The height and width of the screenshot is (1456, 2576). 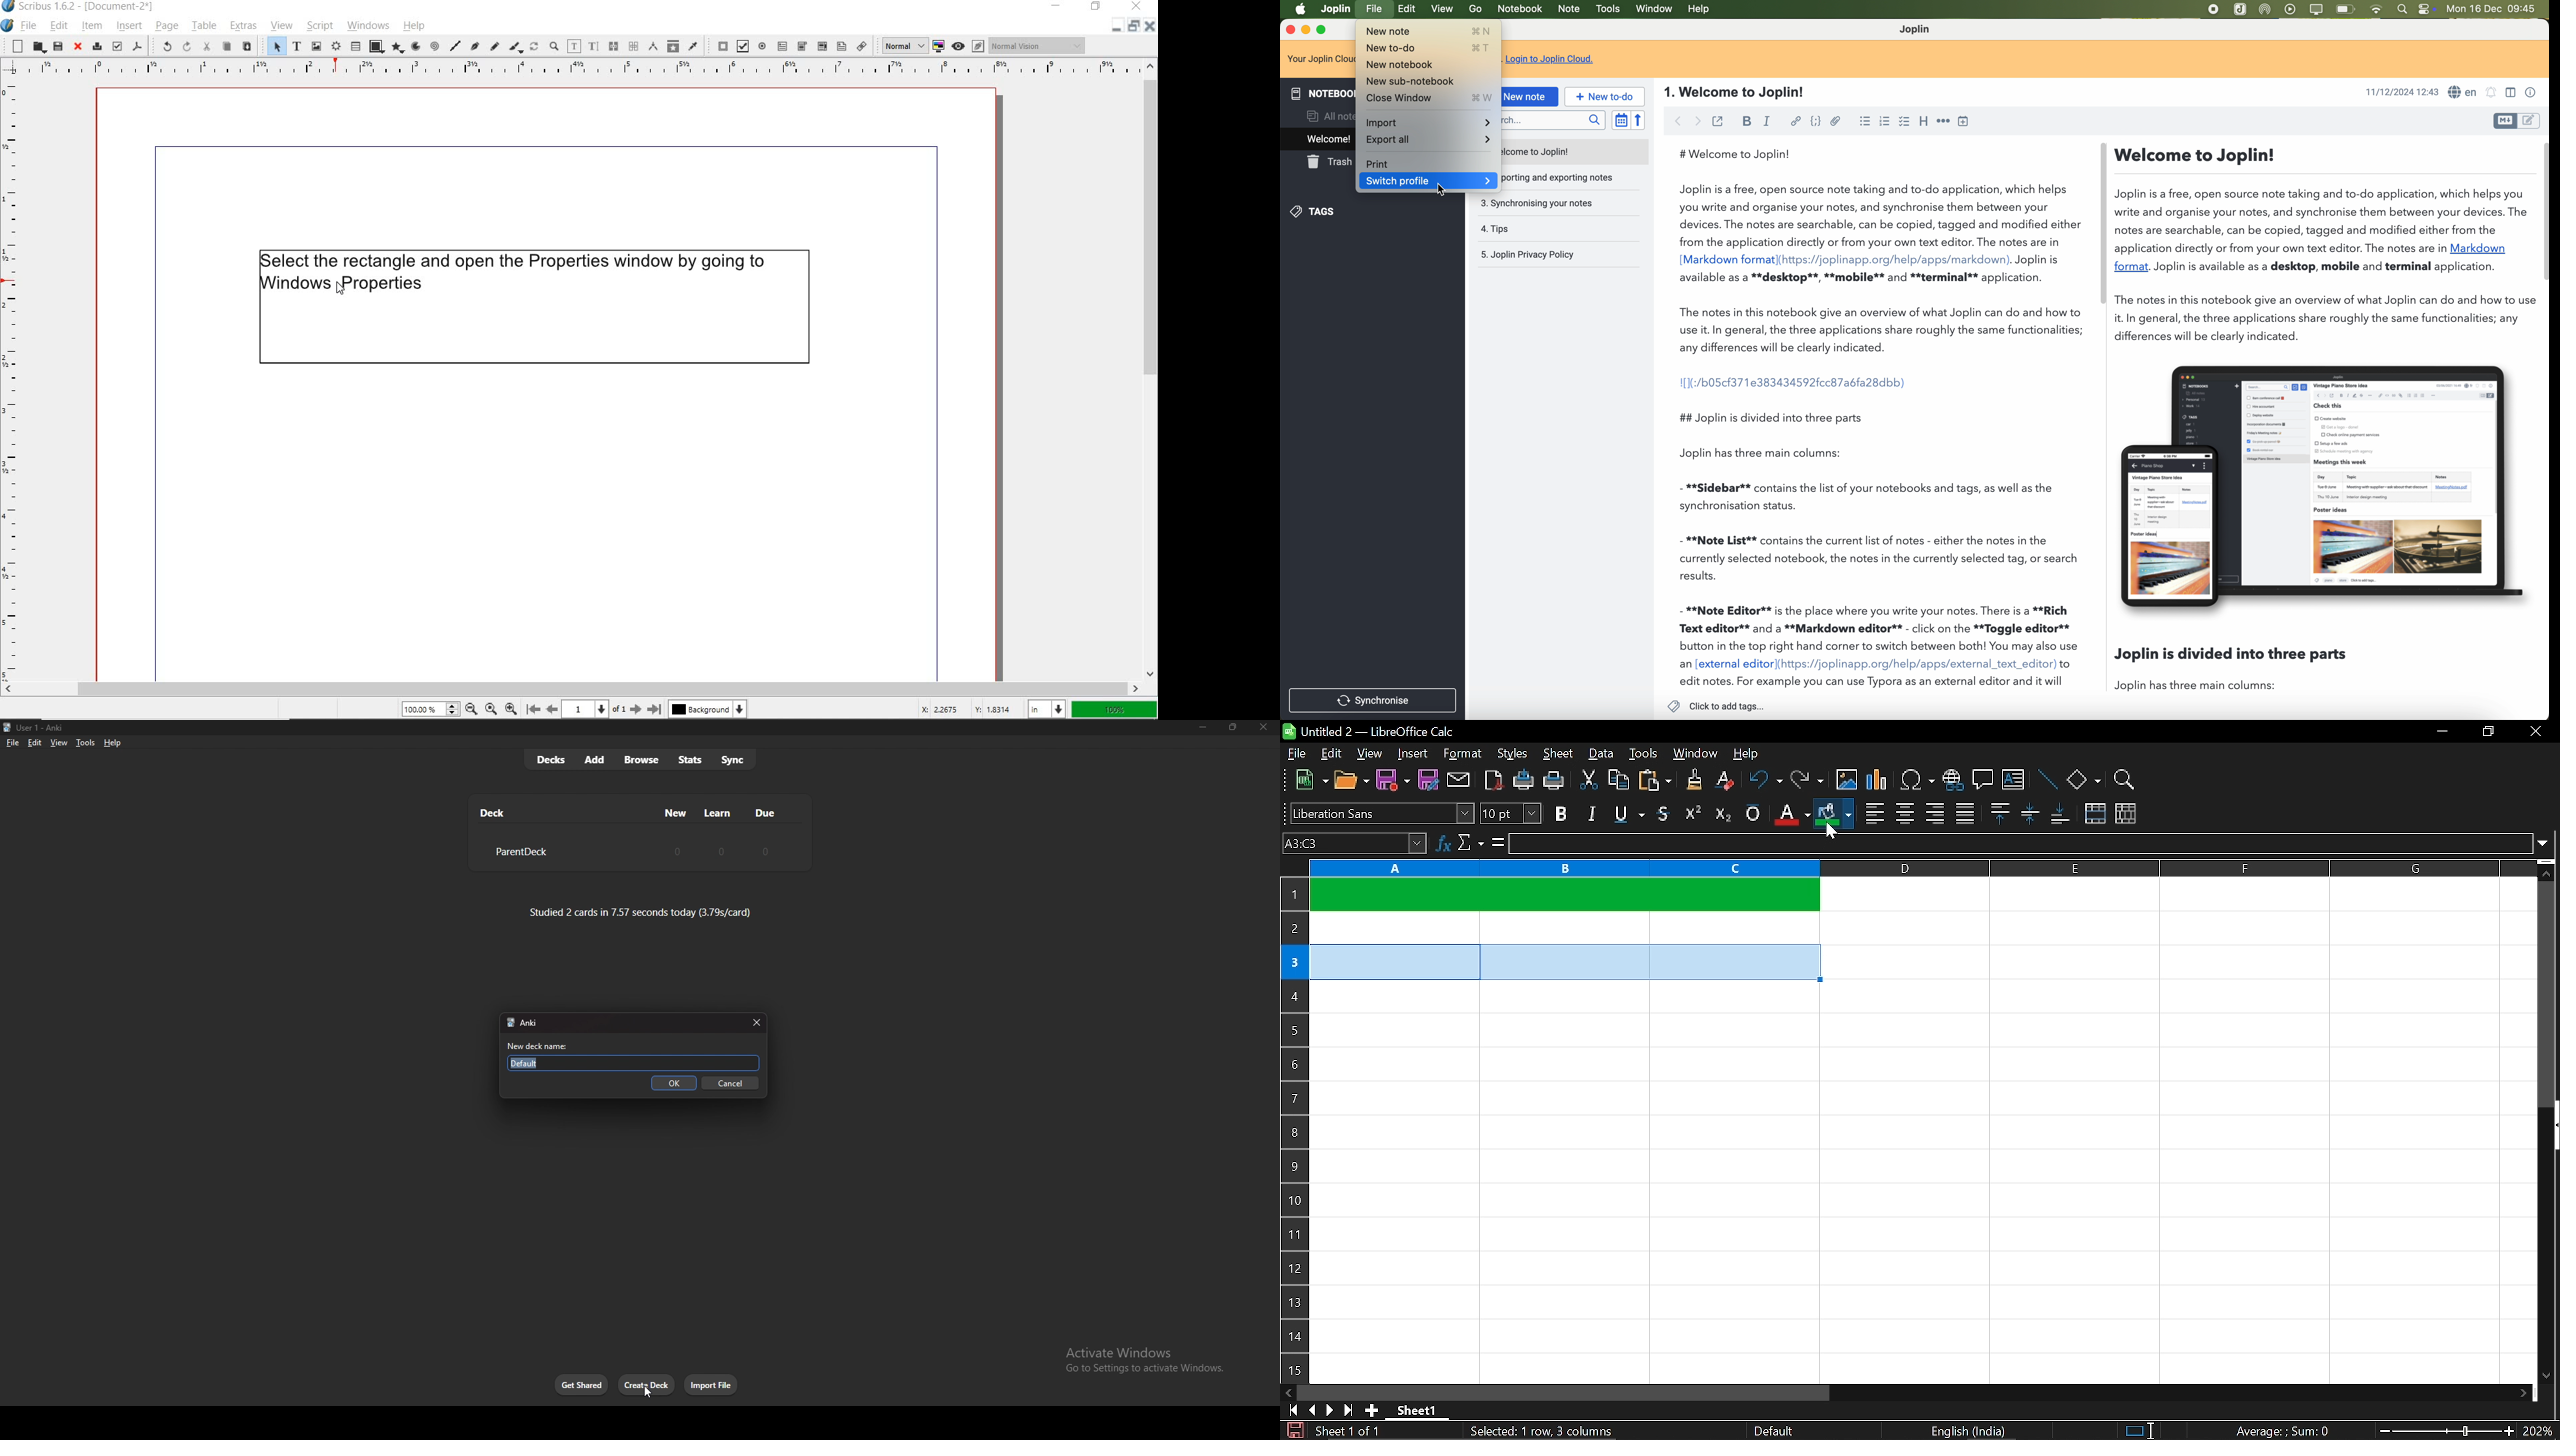 I want to click on Joplin, so click(x=1336, y=8).